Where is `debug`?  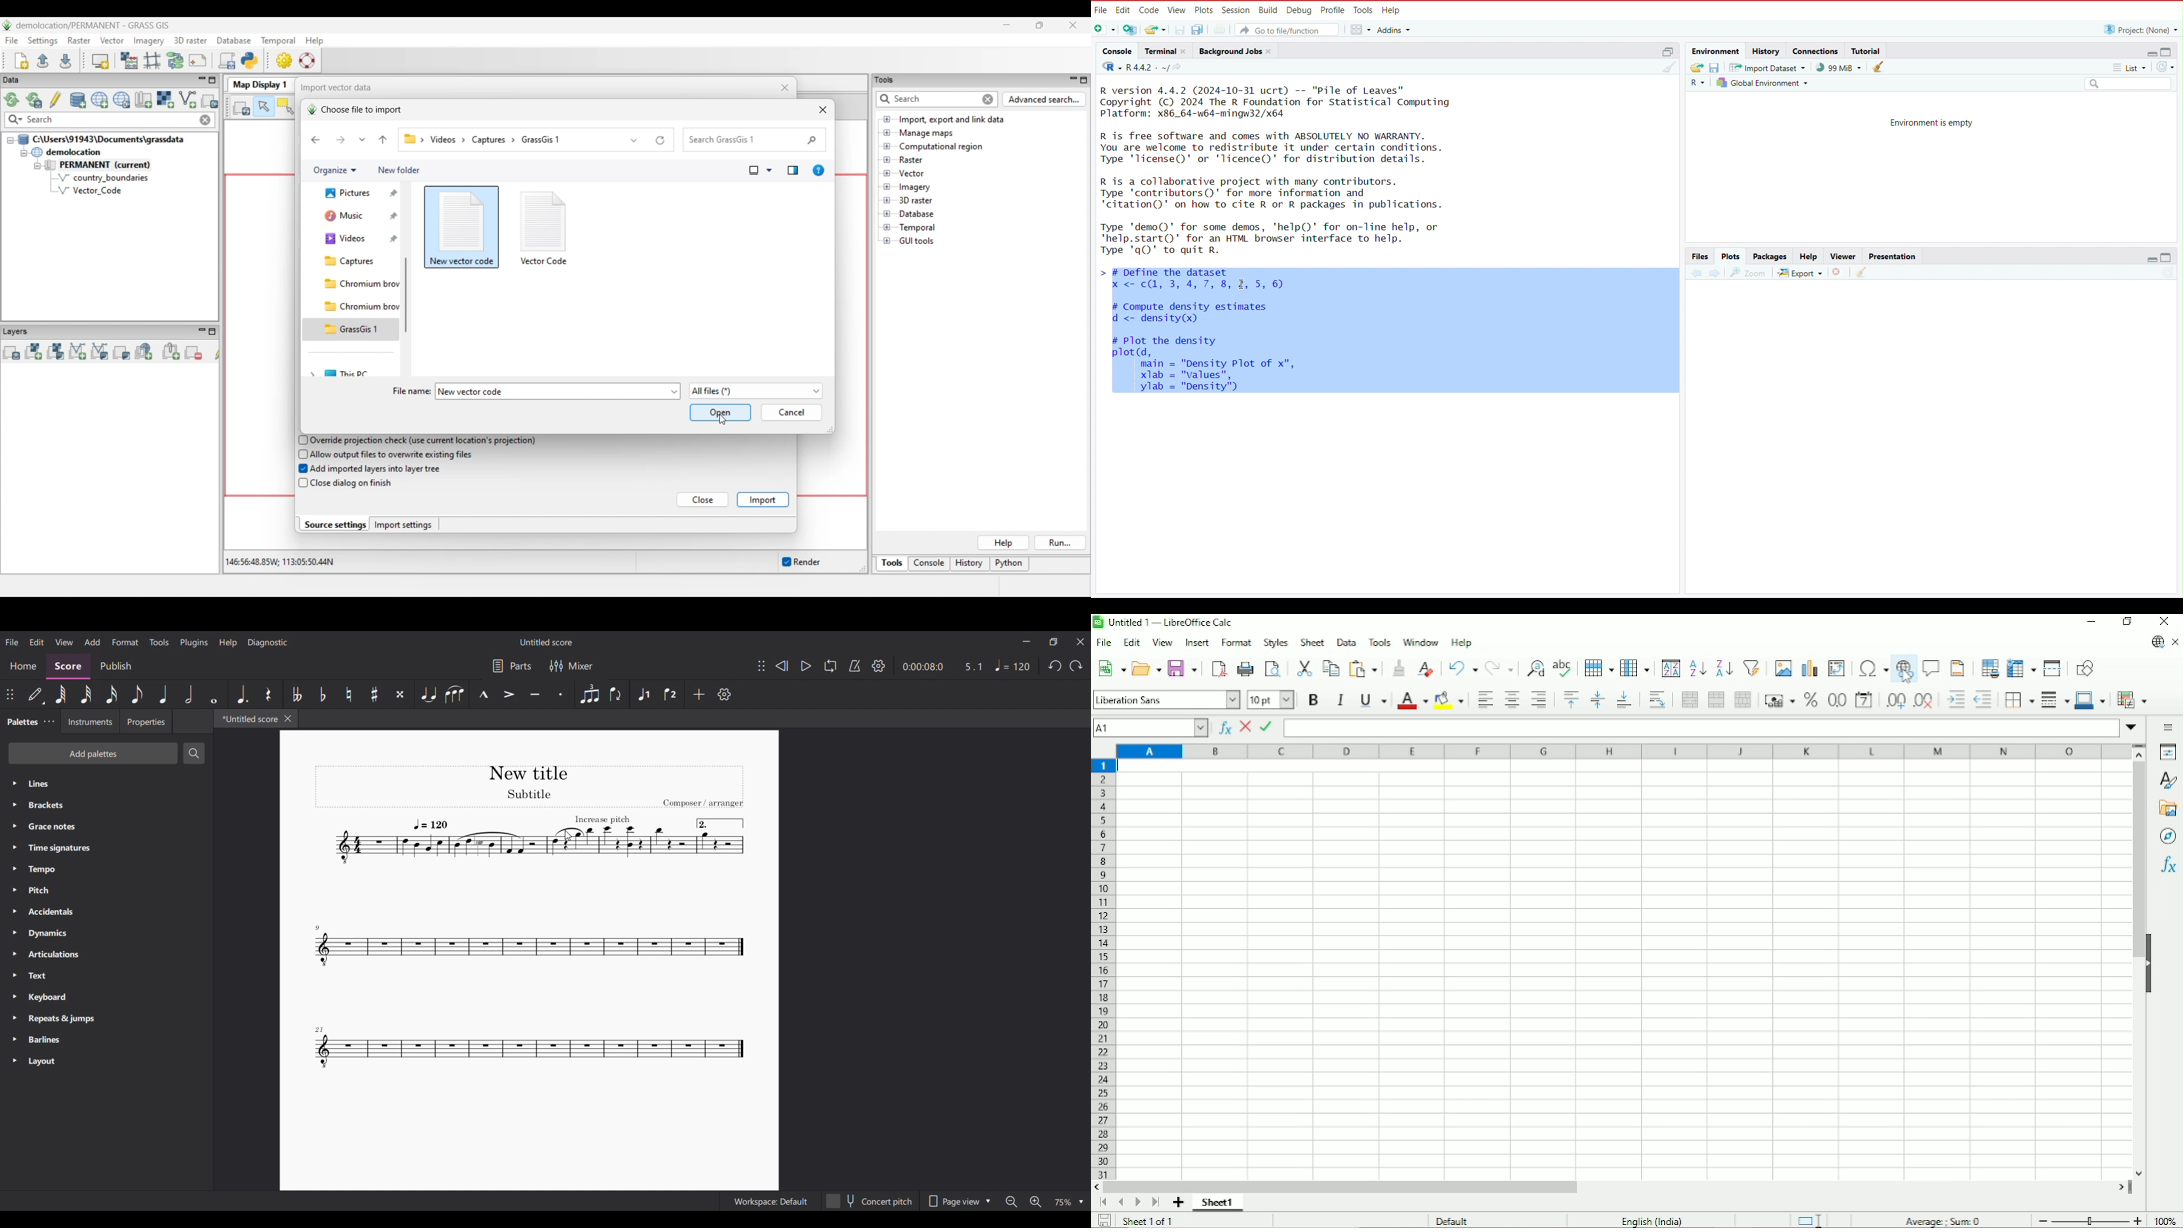
debug is located at coordinates (1298, 9).